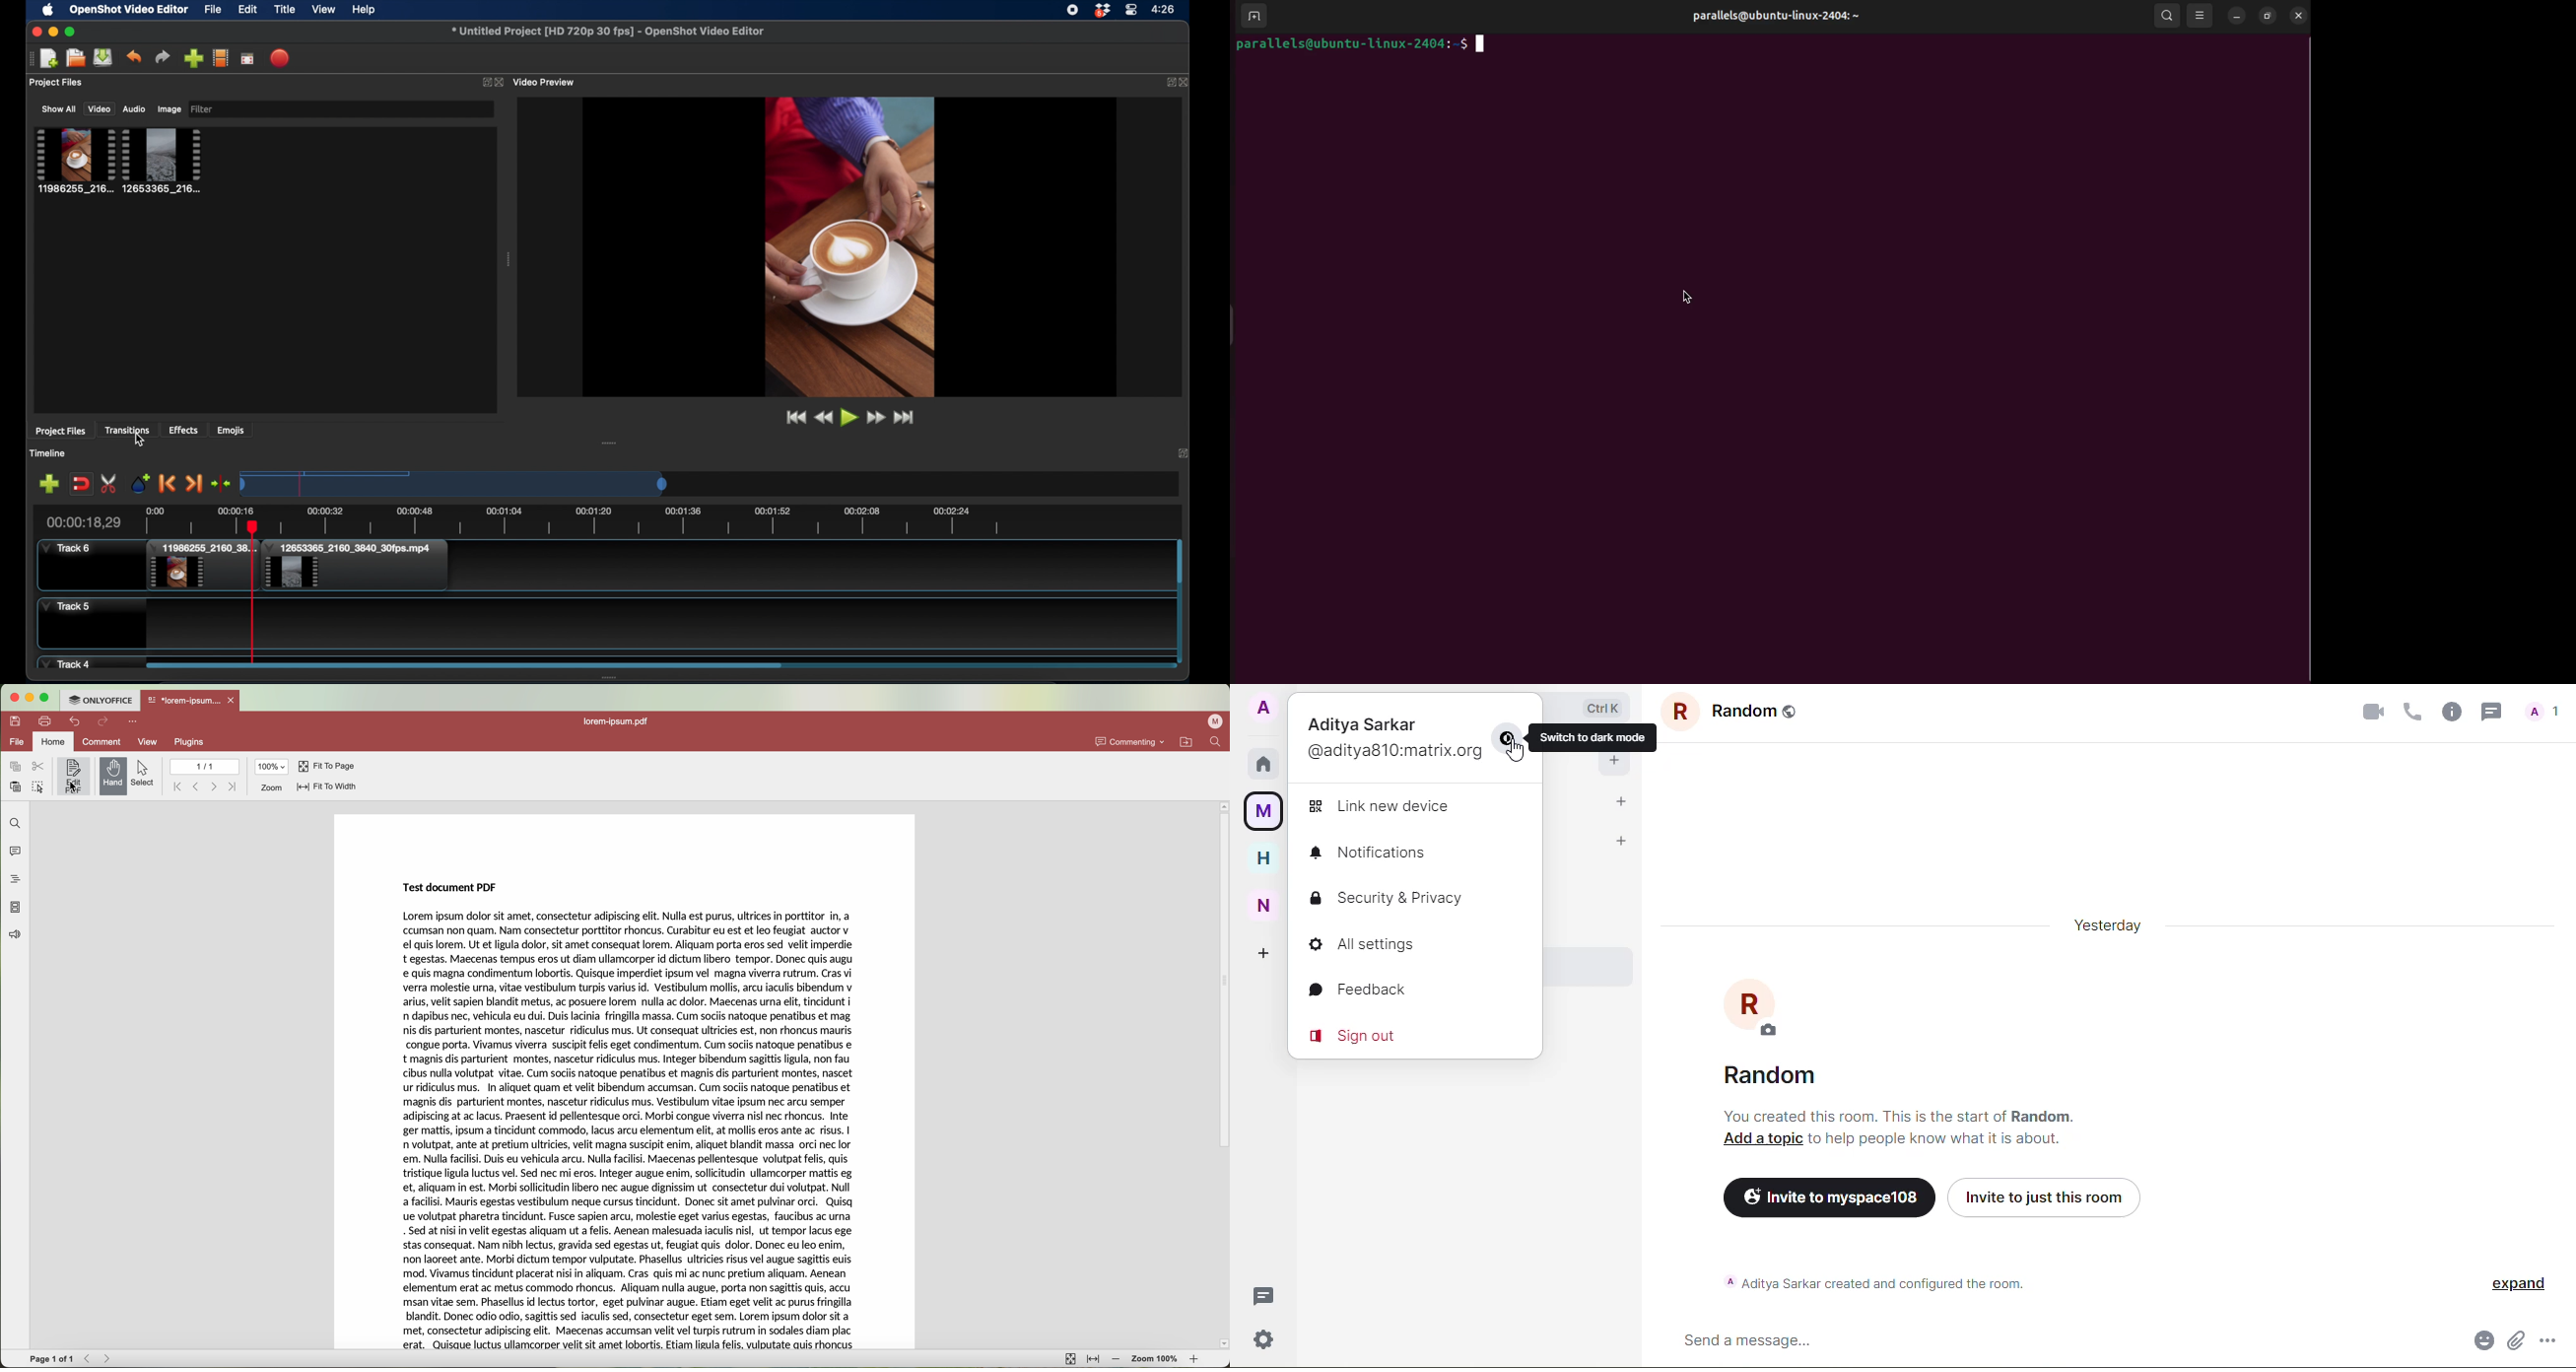 Image resolution: width=2576 pixels, height=1372 pixels. What do you see at coordinates (135, 56) in the screenshot?
I see `undo` at bounding box center [135, 56].